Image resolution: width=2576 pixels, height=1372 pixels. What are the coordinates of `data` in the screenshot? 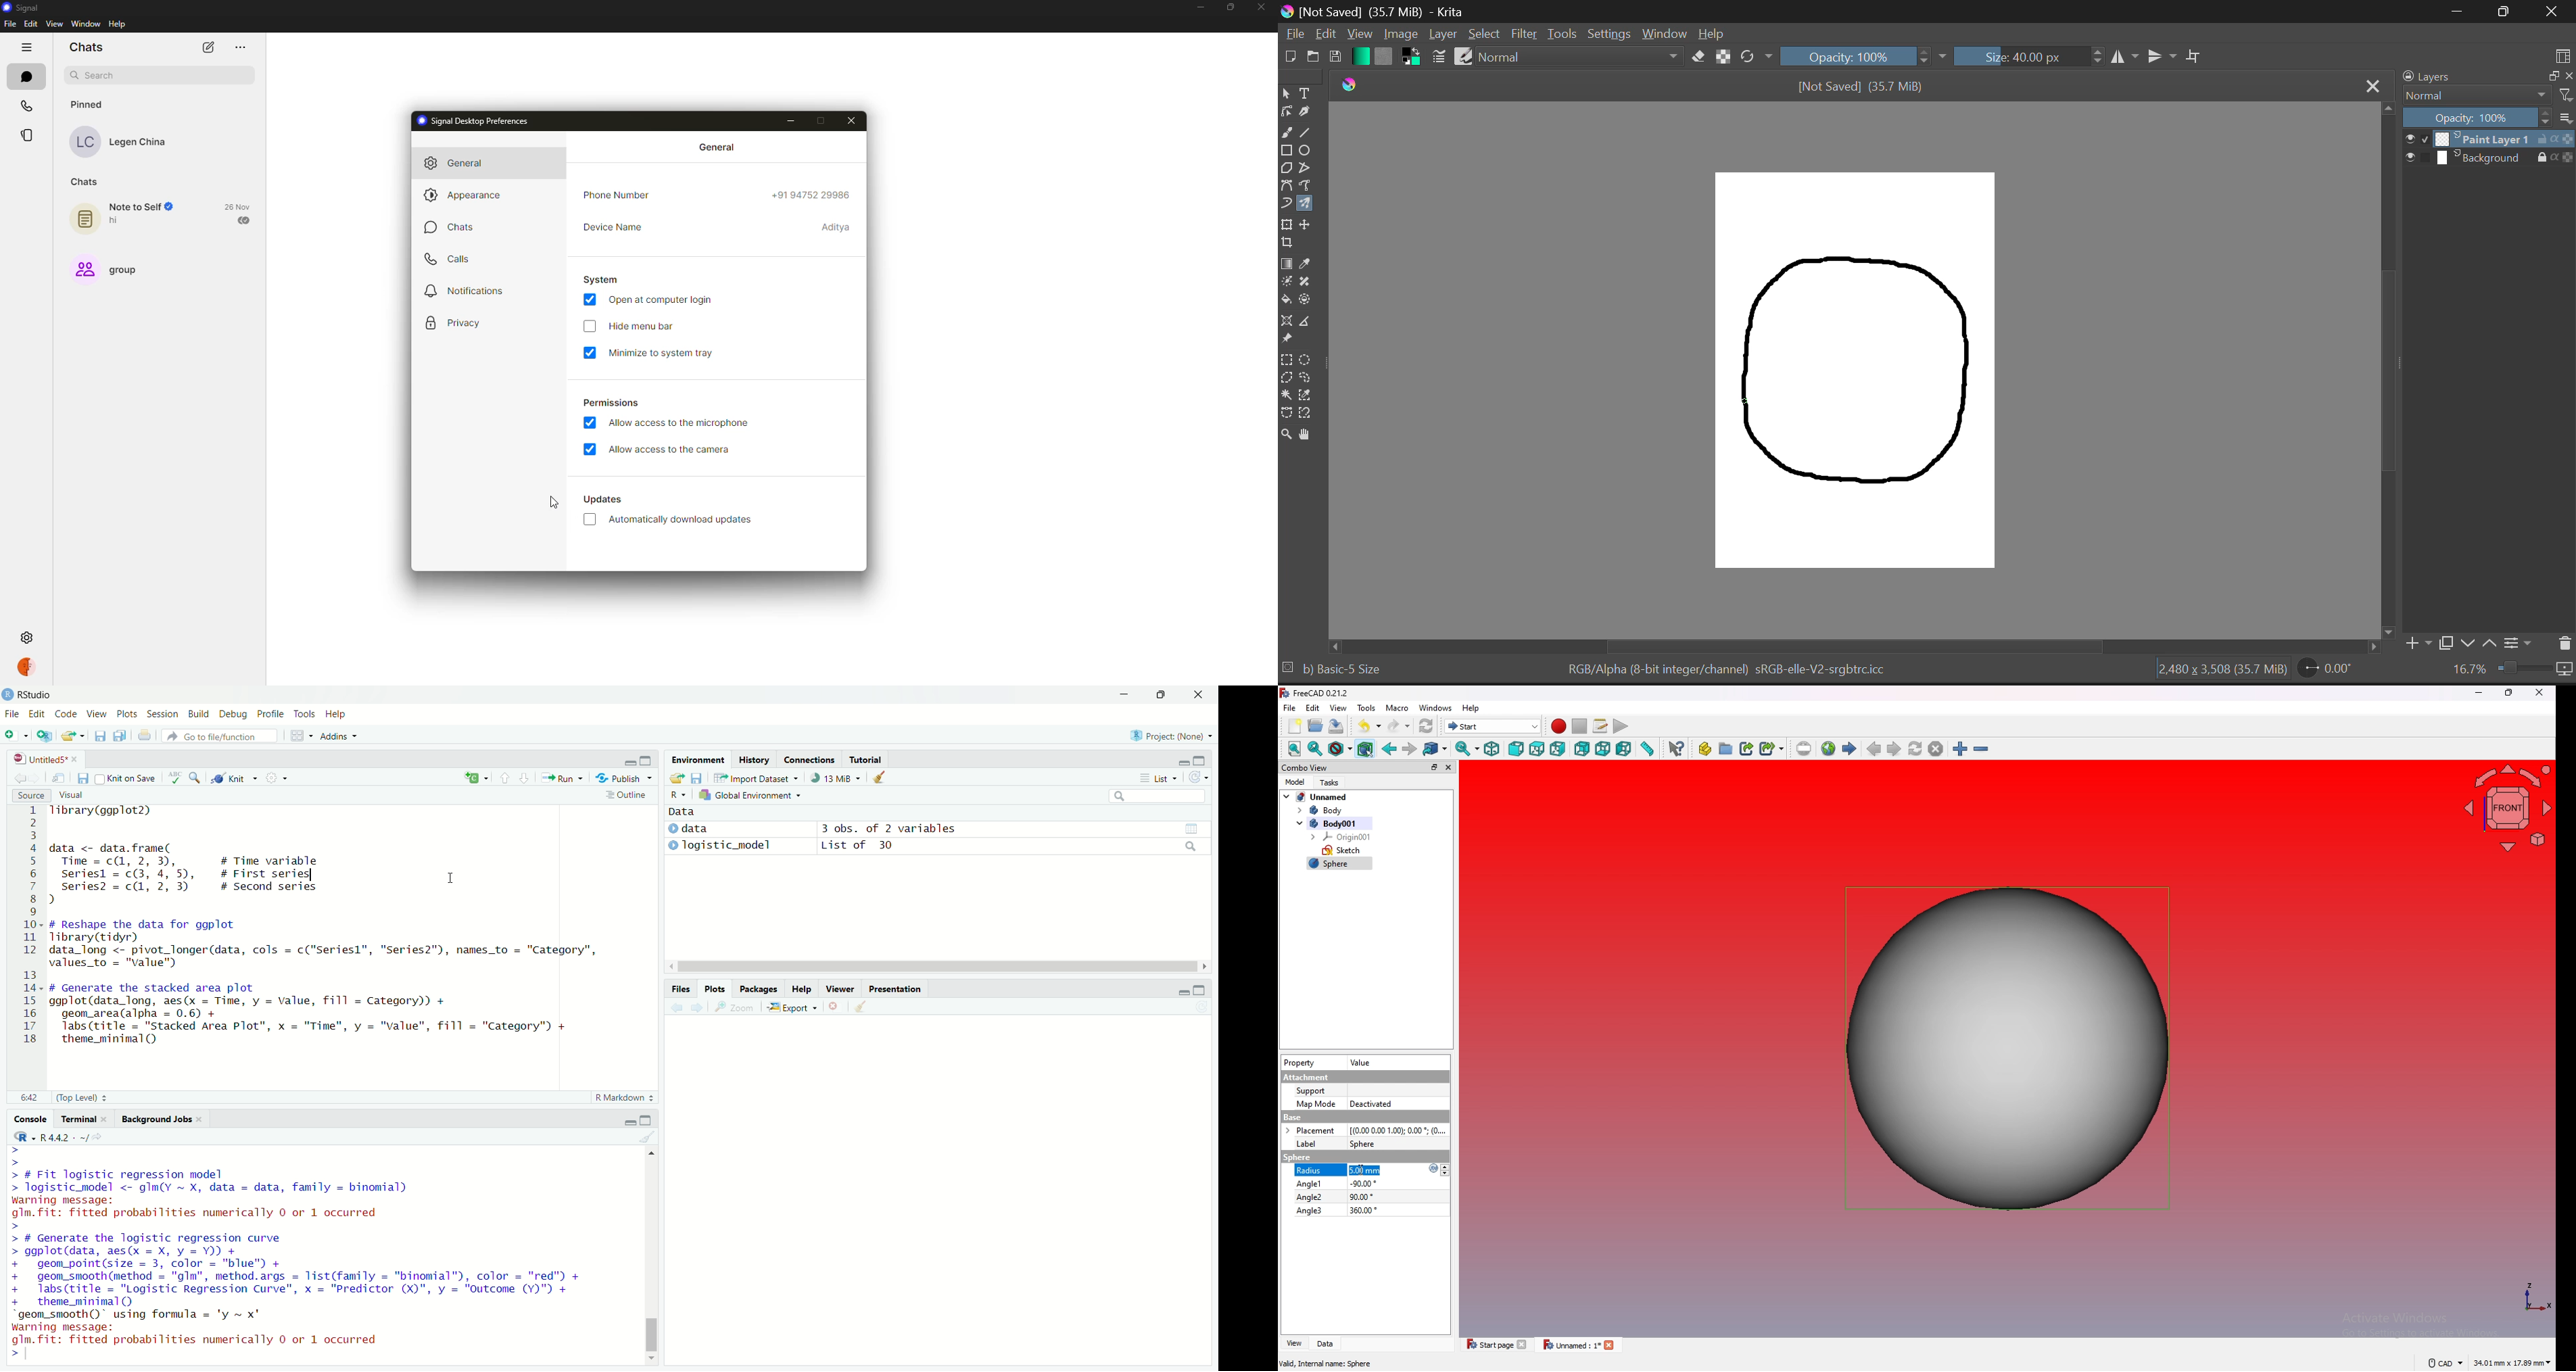 It's located at (1324, 1344).